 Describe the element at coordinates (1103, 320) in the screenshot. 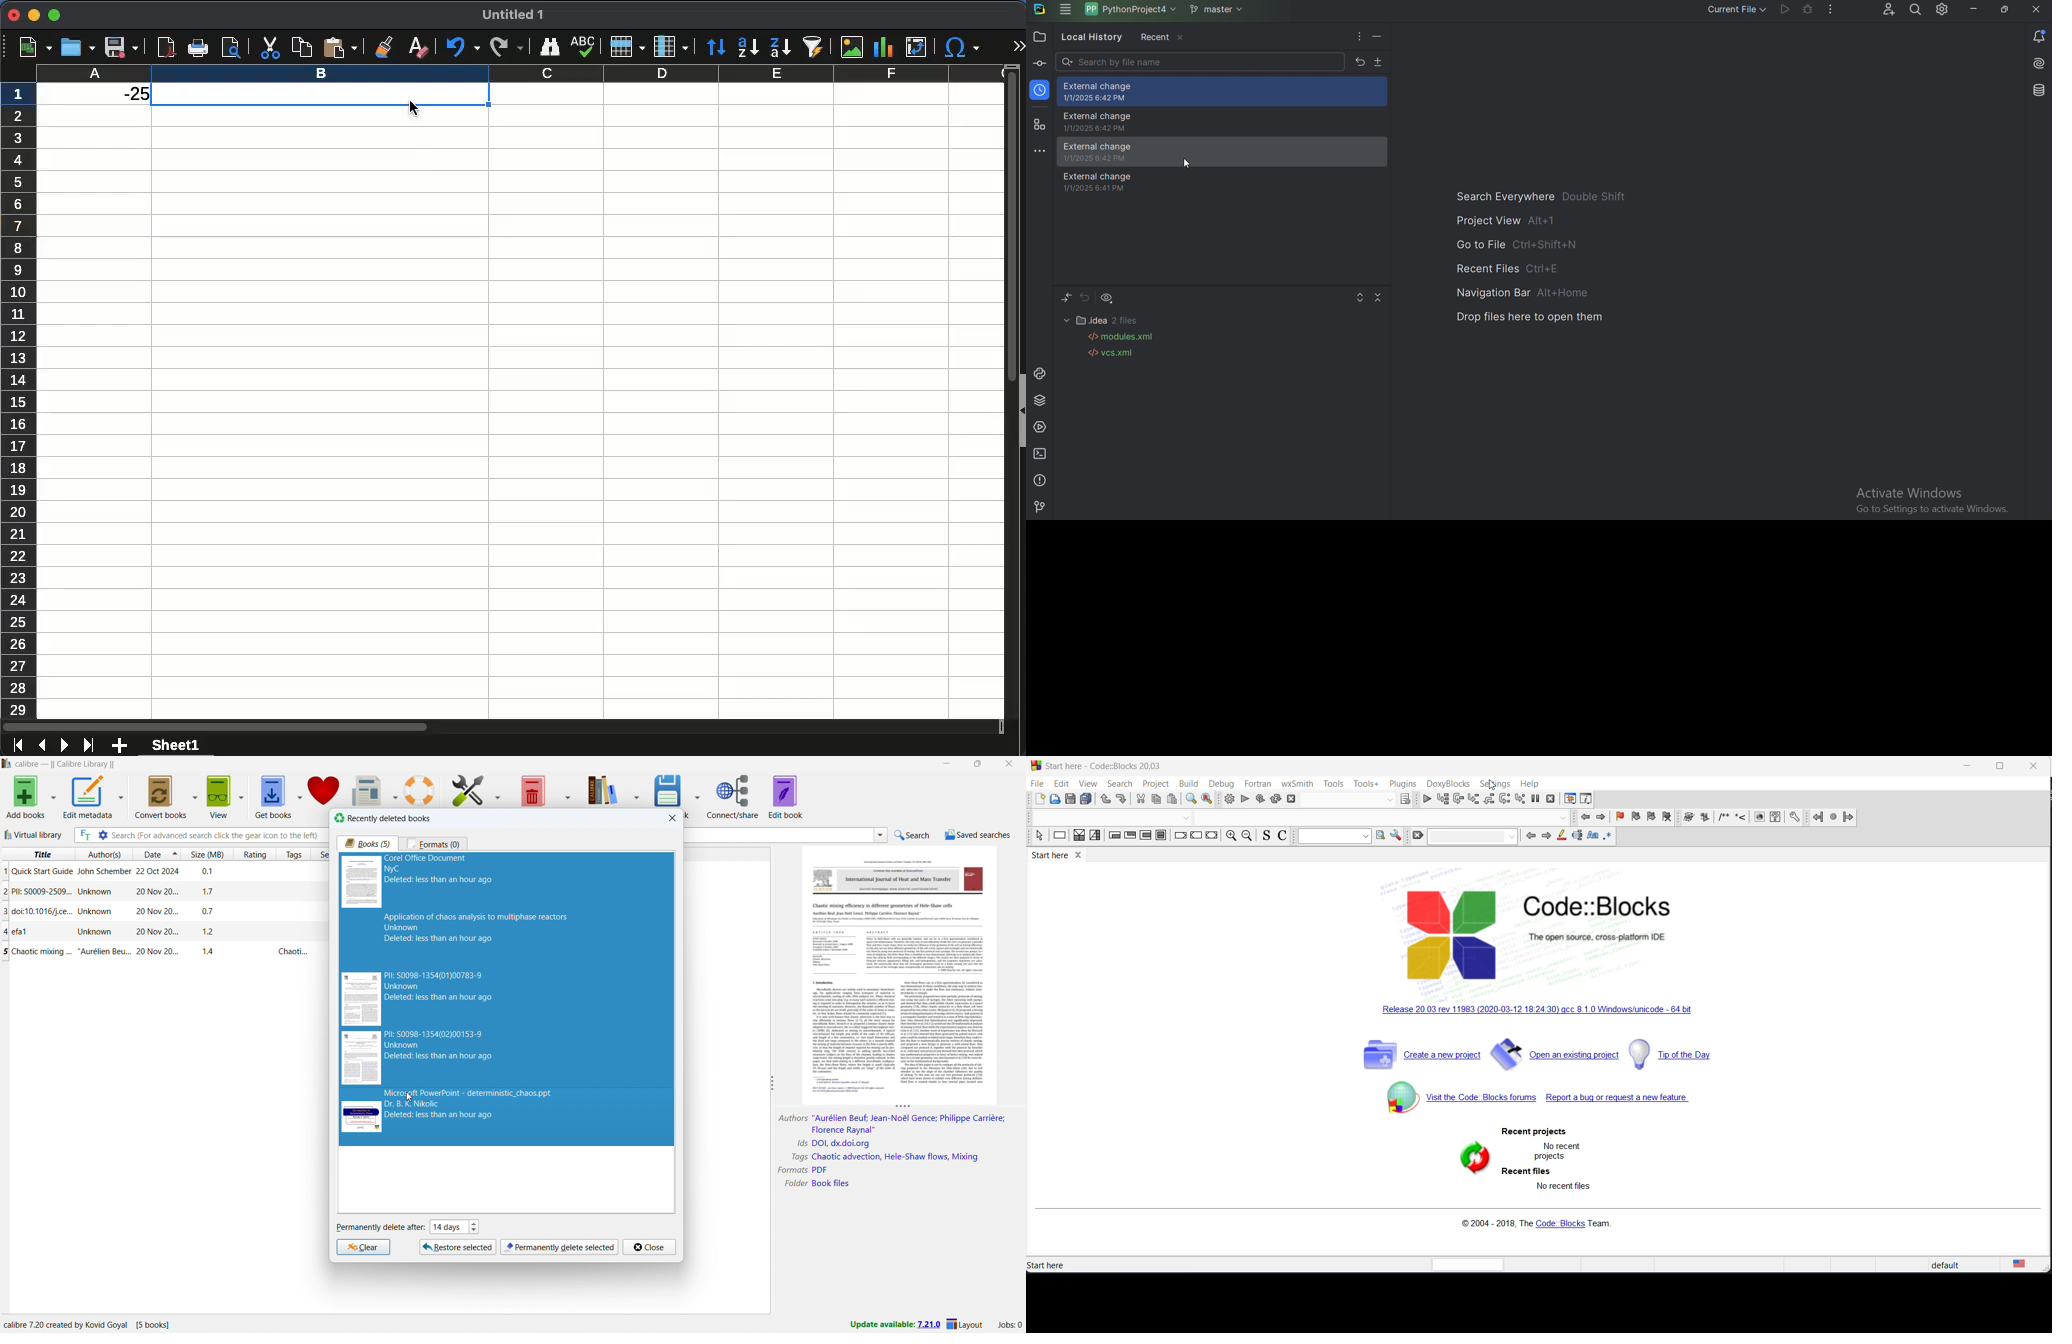

I see `Files` at that location.